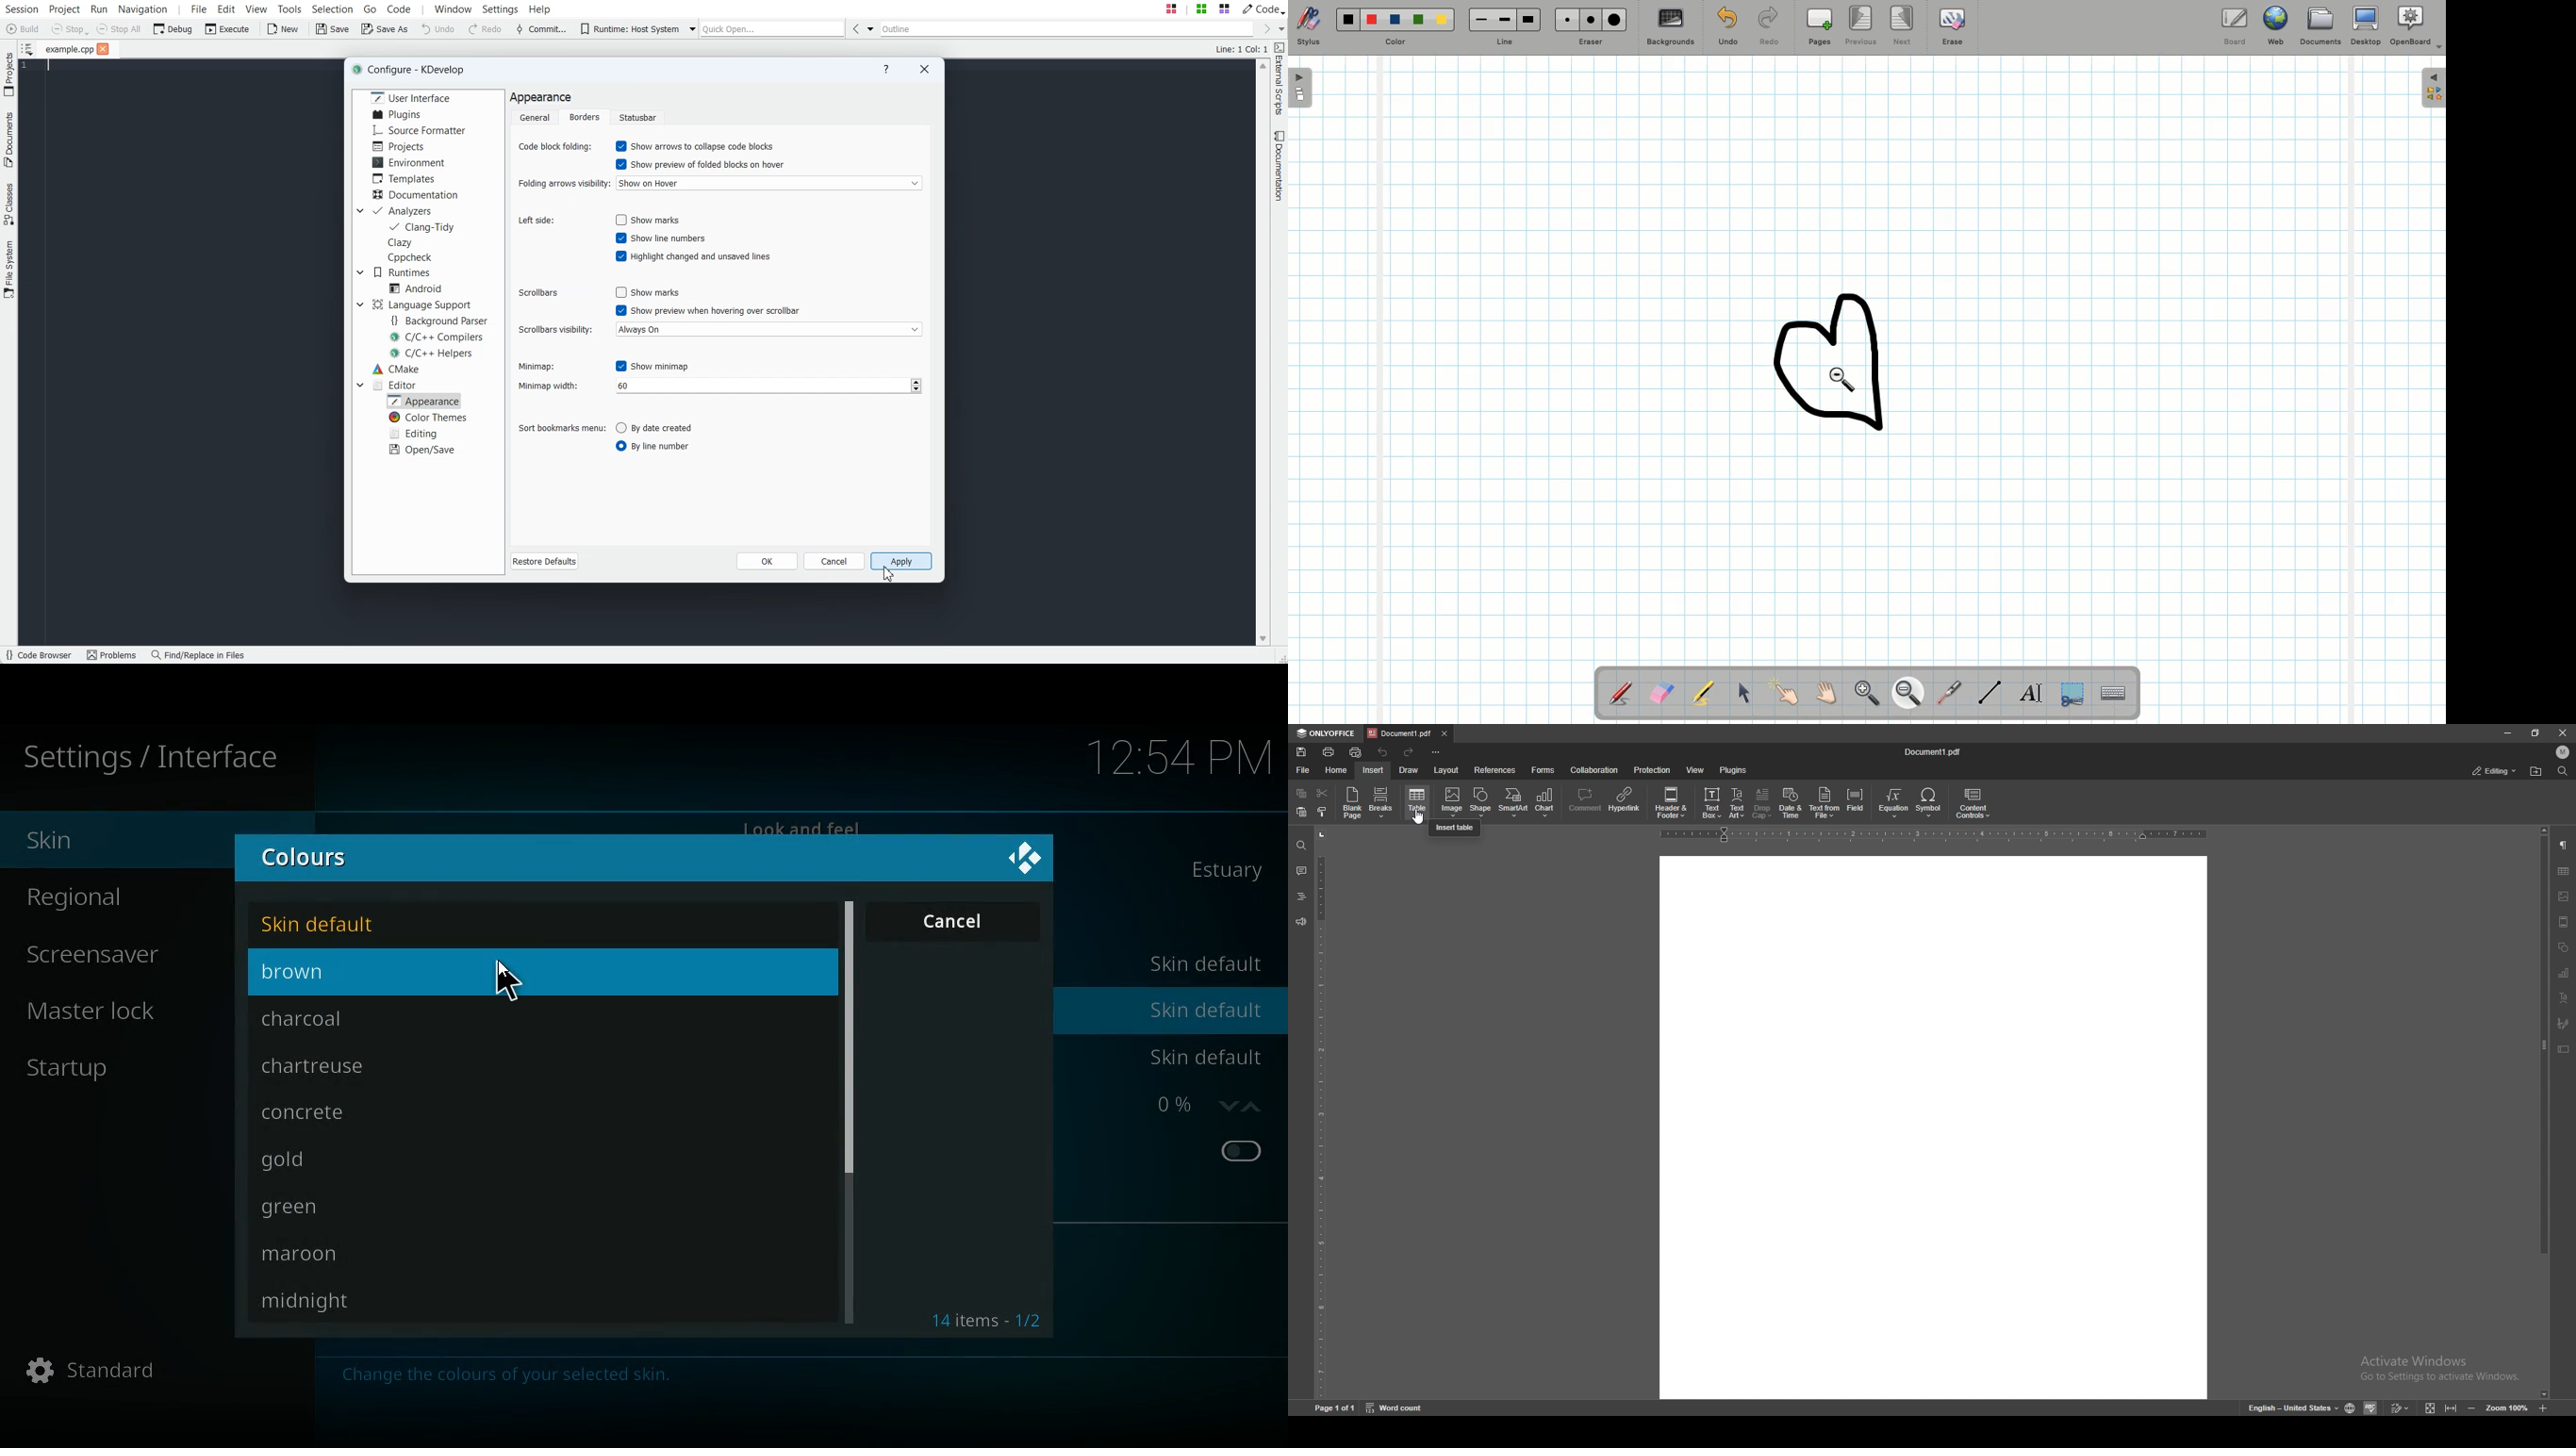 This screenshot has height=1456, width=2576. Describe the element at coordinates (1419, 817) in the screenshot. I see `cursor` at that location.